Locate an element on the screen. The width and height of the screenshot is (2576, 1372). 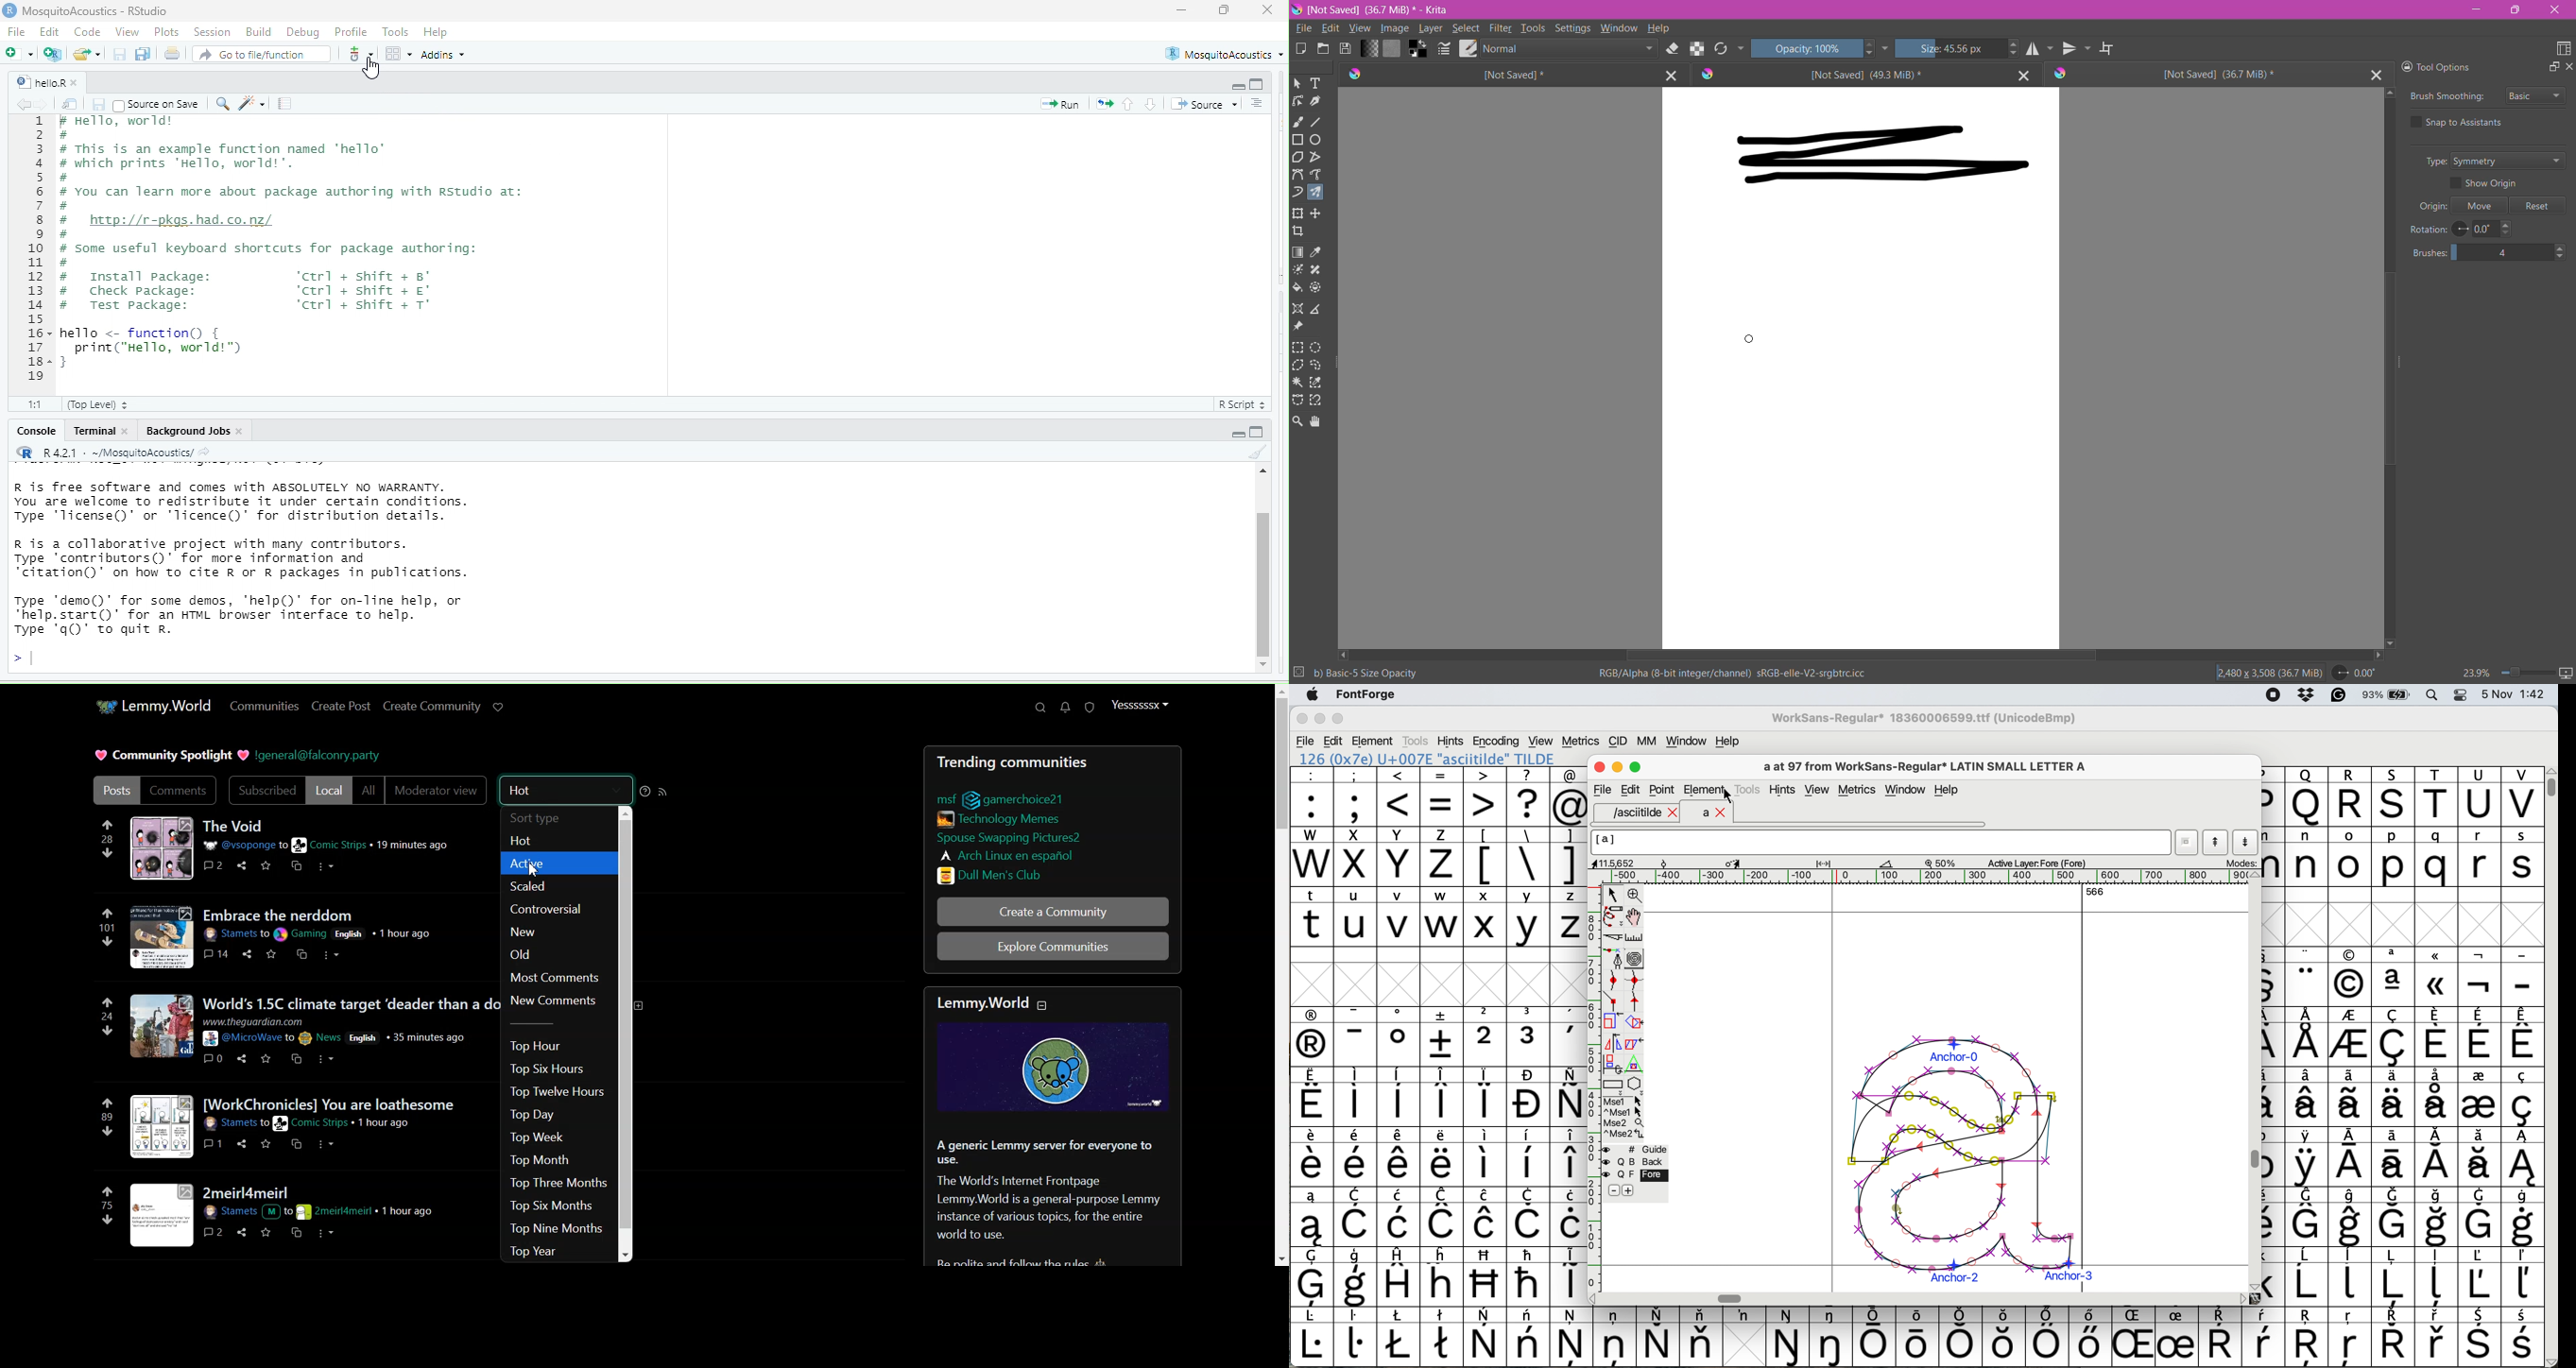
close is located at coordinates (128, 431).